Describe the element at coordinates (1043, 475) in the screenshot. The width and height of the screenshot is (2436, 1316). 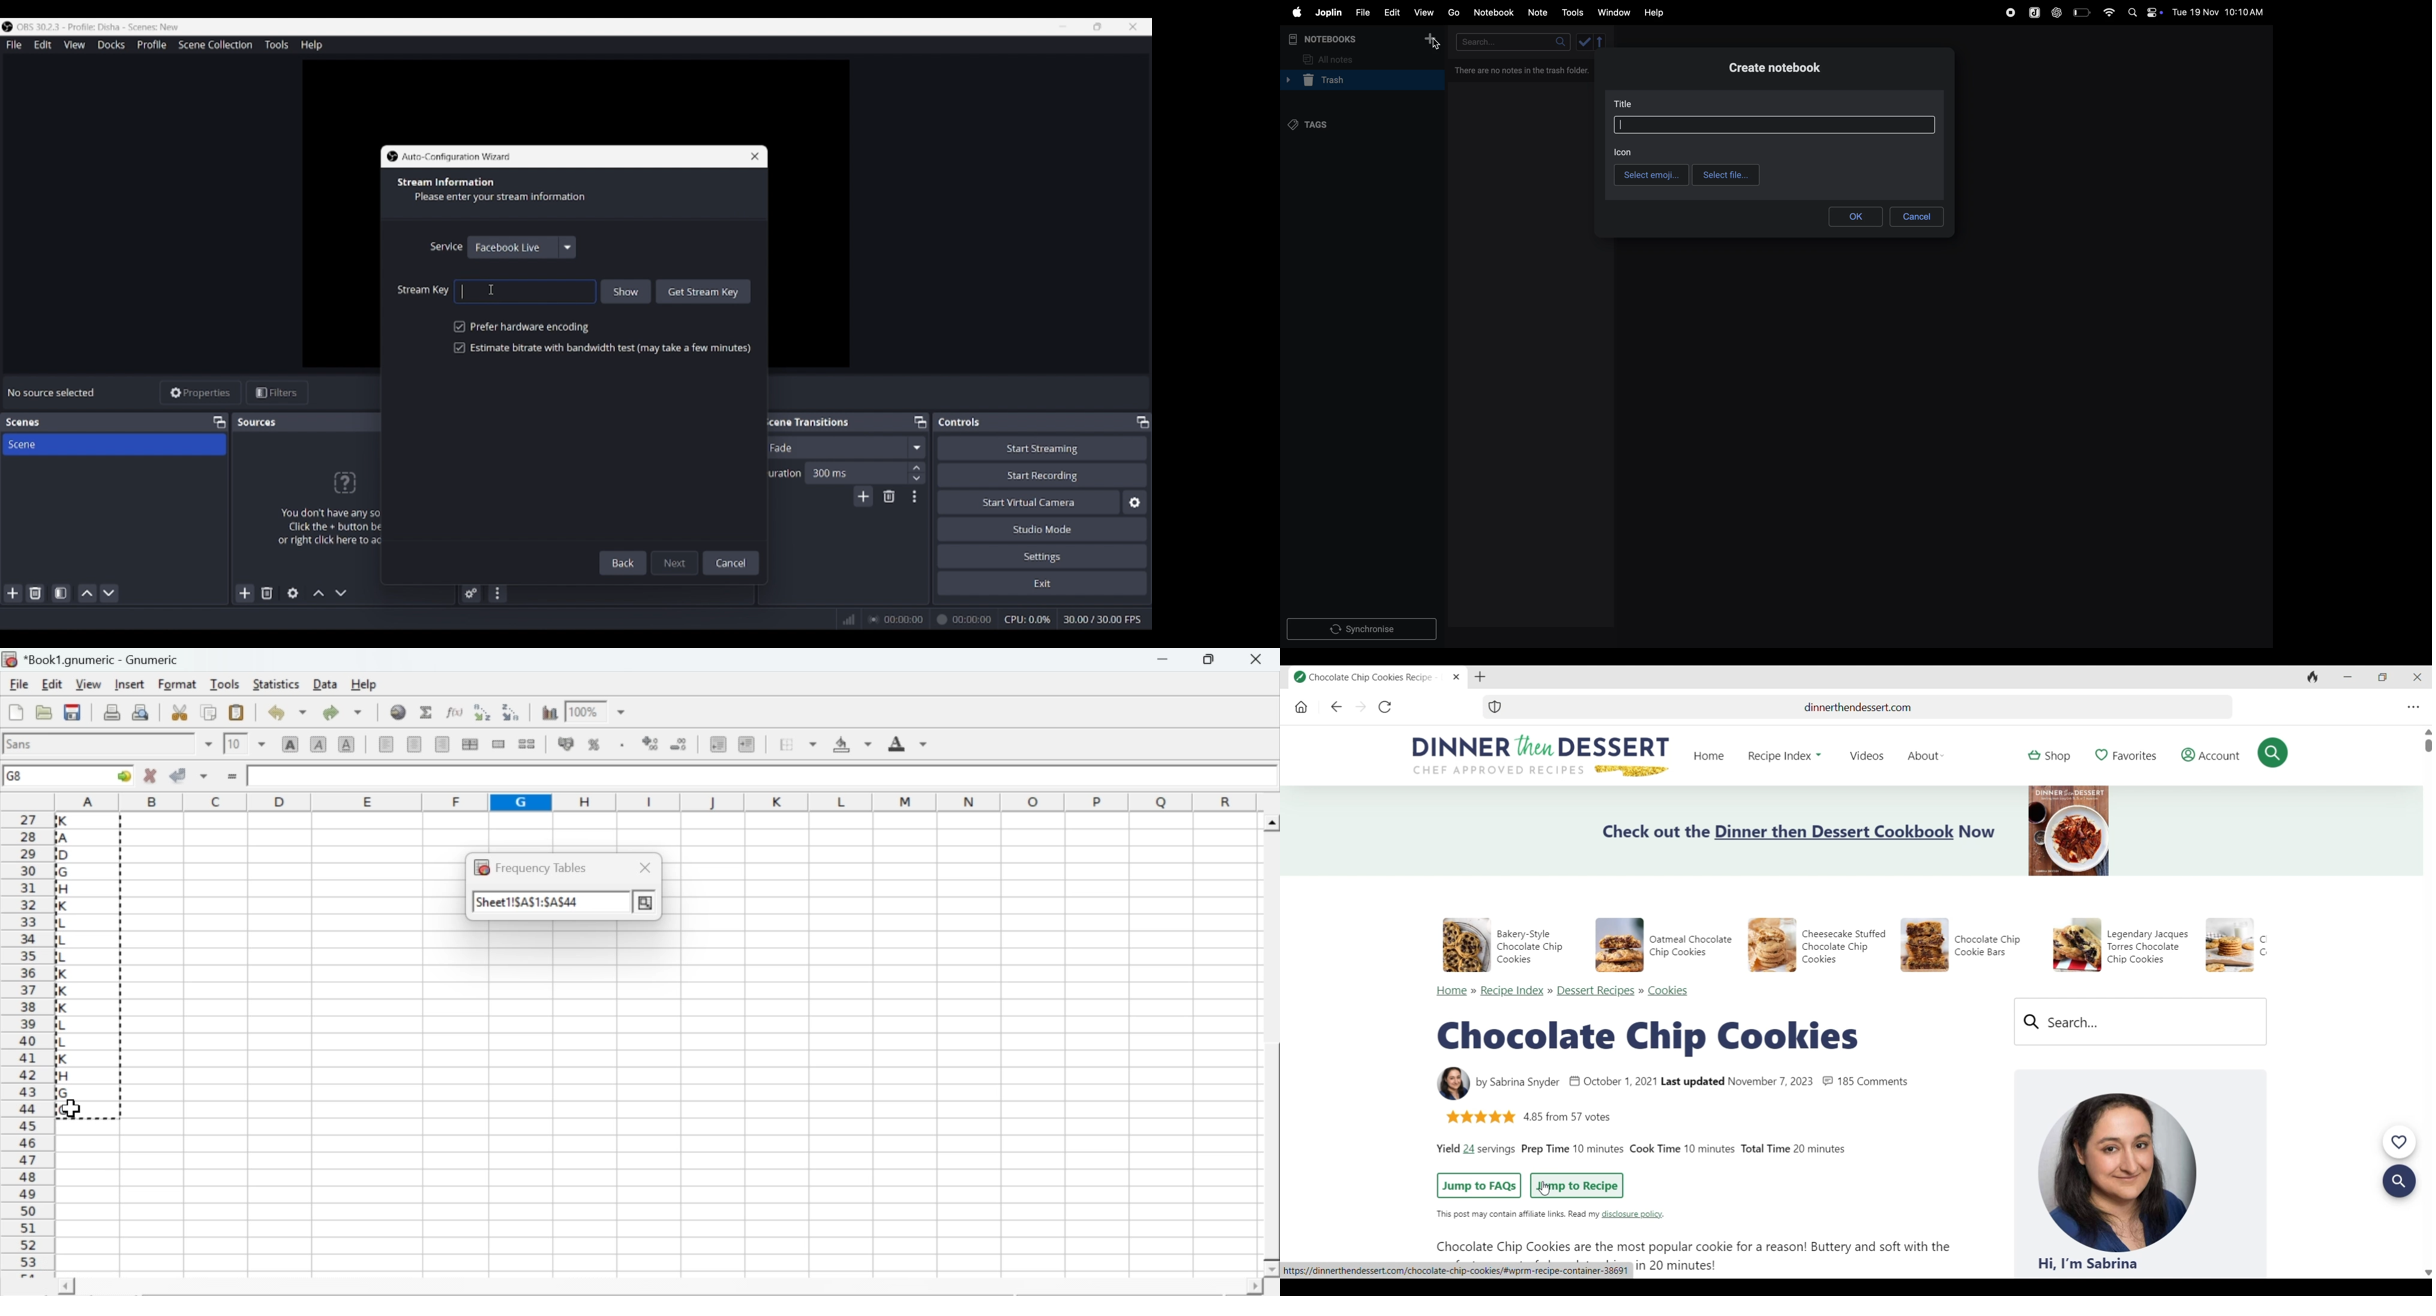
I see `Start recording` at that location.